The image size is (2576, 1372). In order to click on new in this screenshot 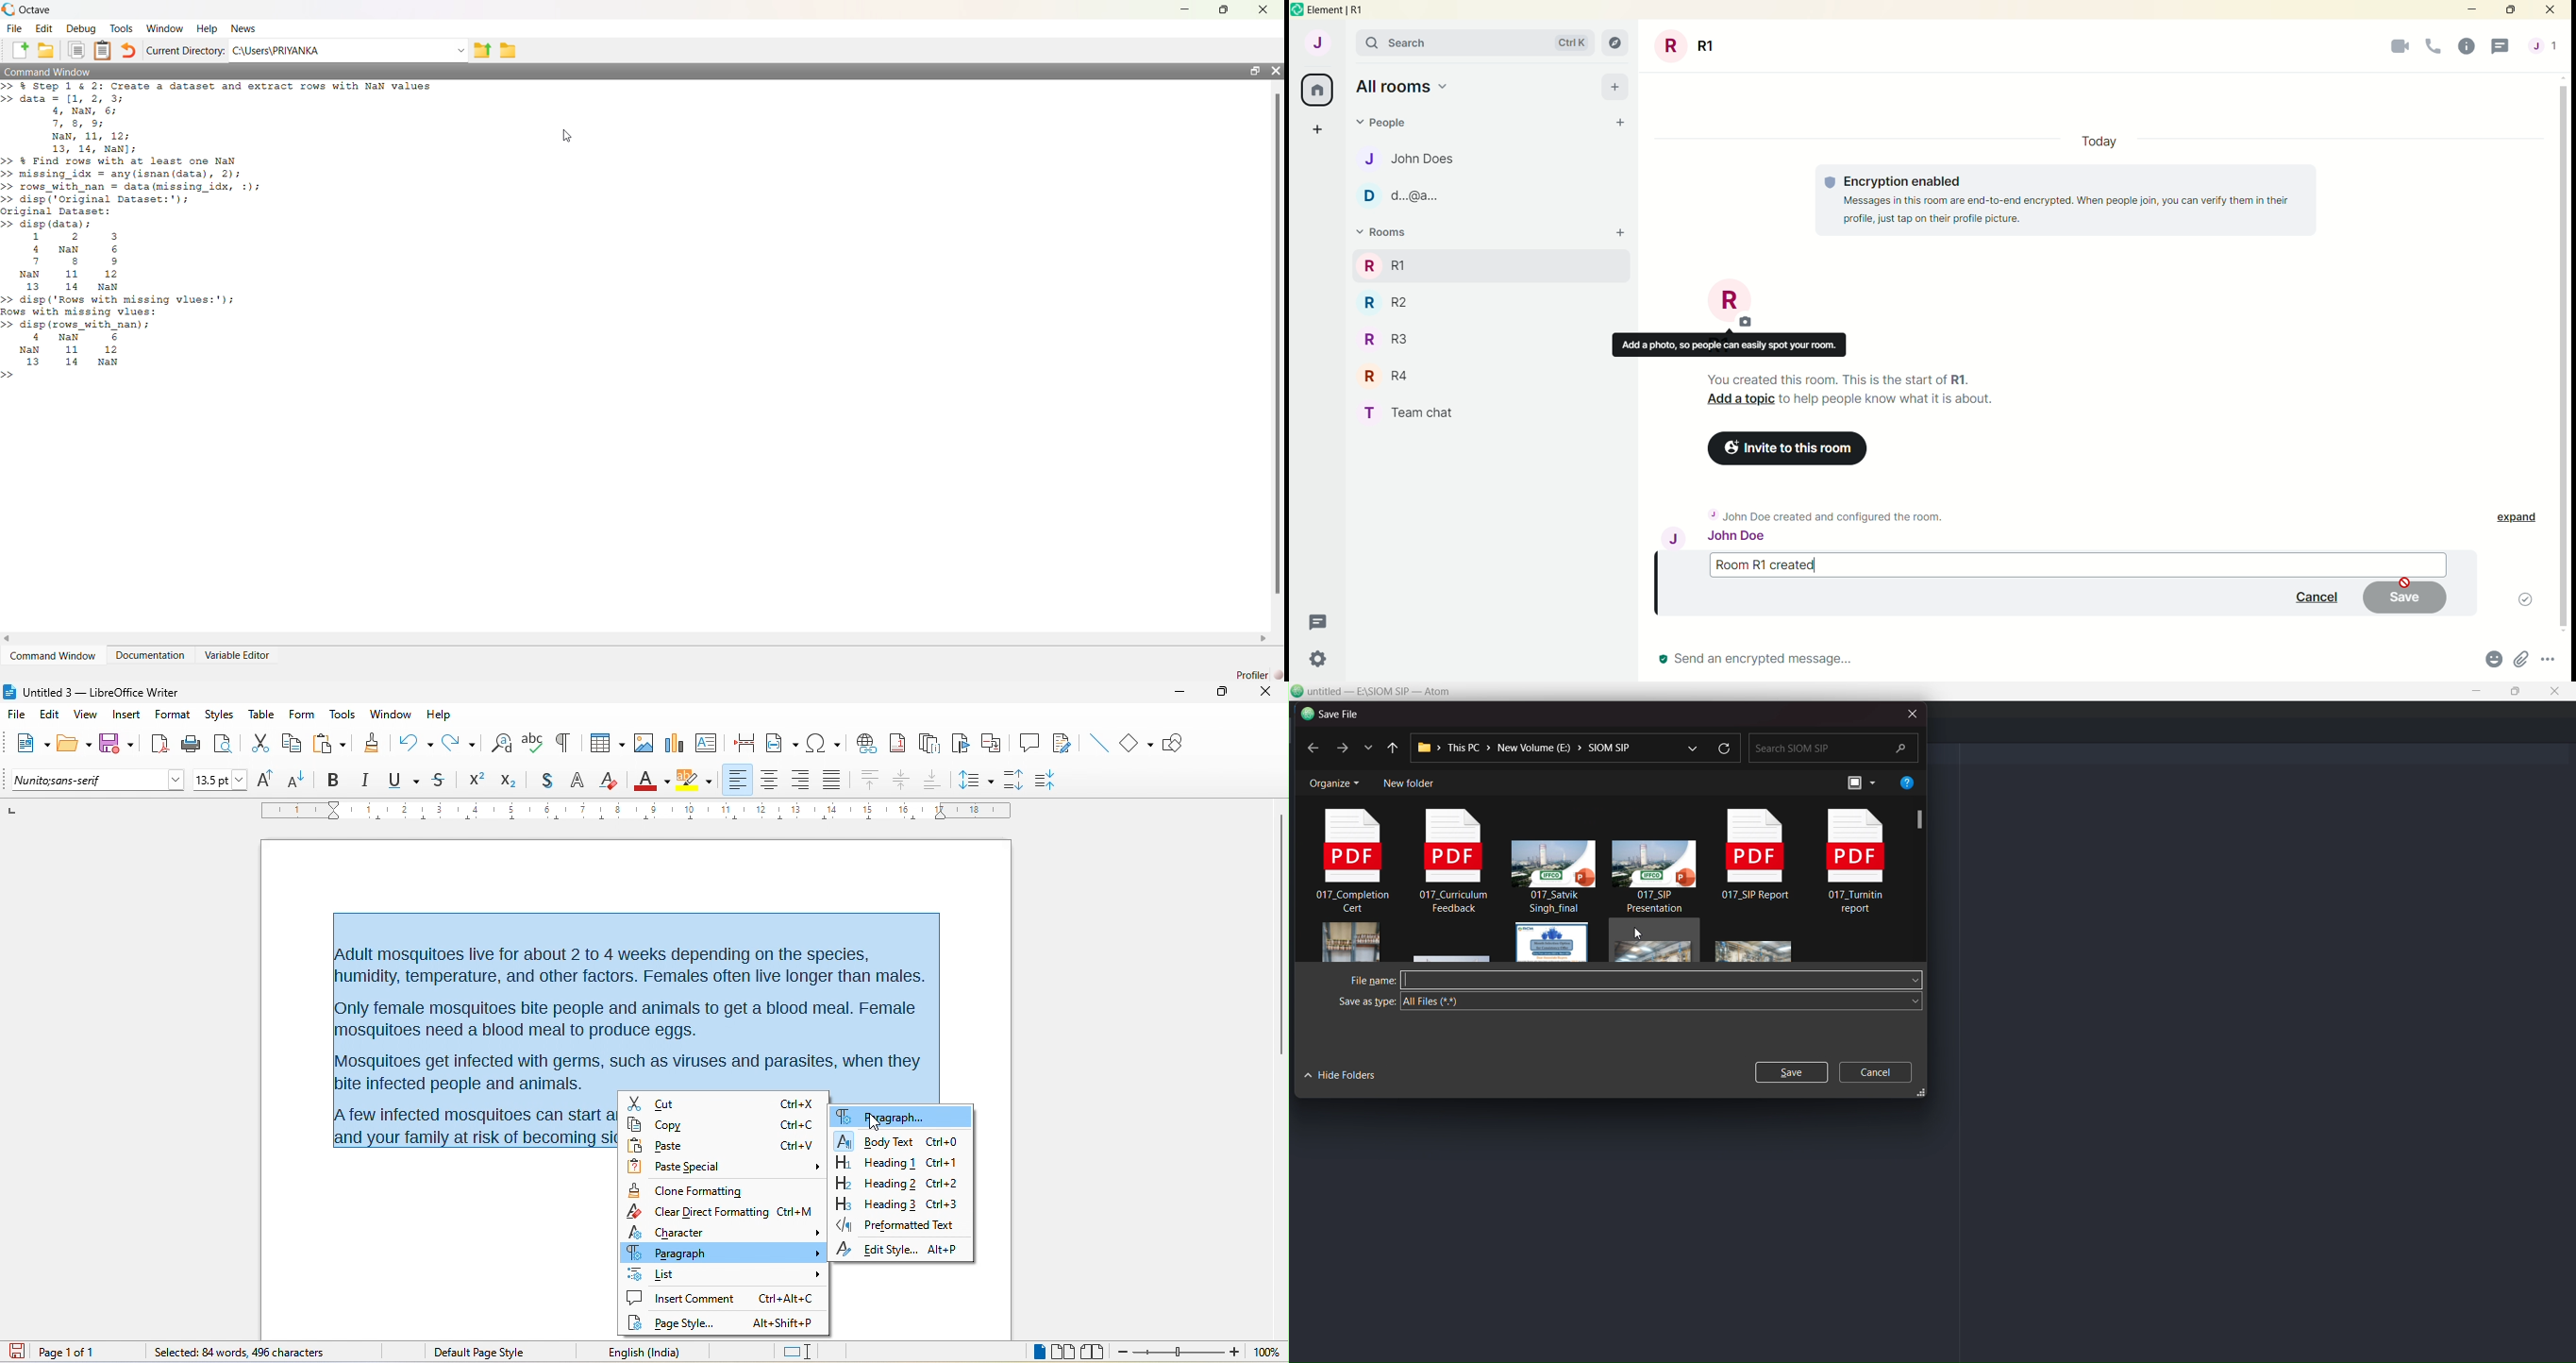, I will do `click(29, 746)`.